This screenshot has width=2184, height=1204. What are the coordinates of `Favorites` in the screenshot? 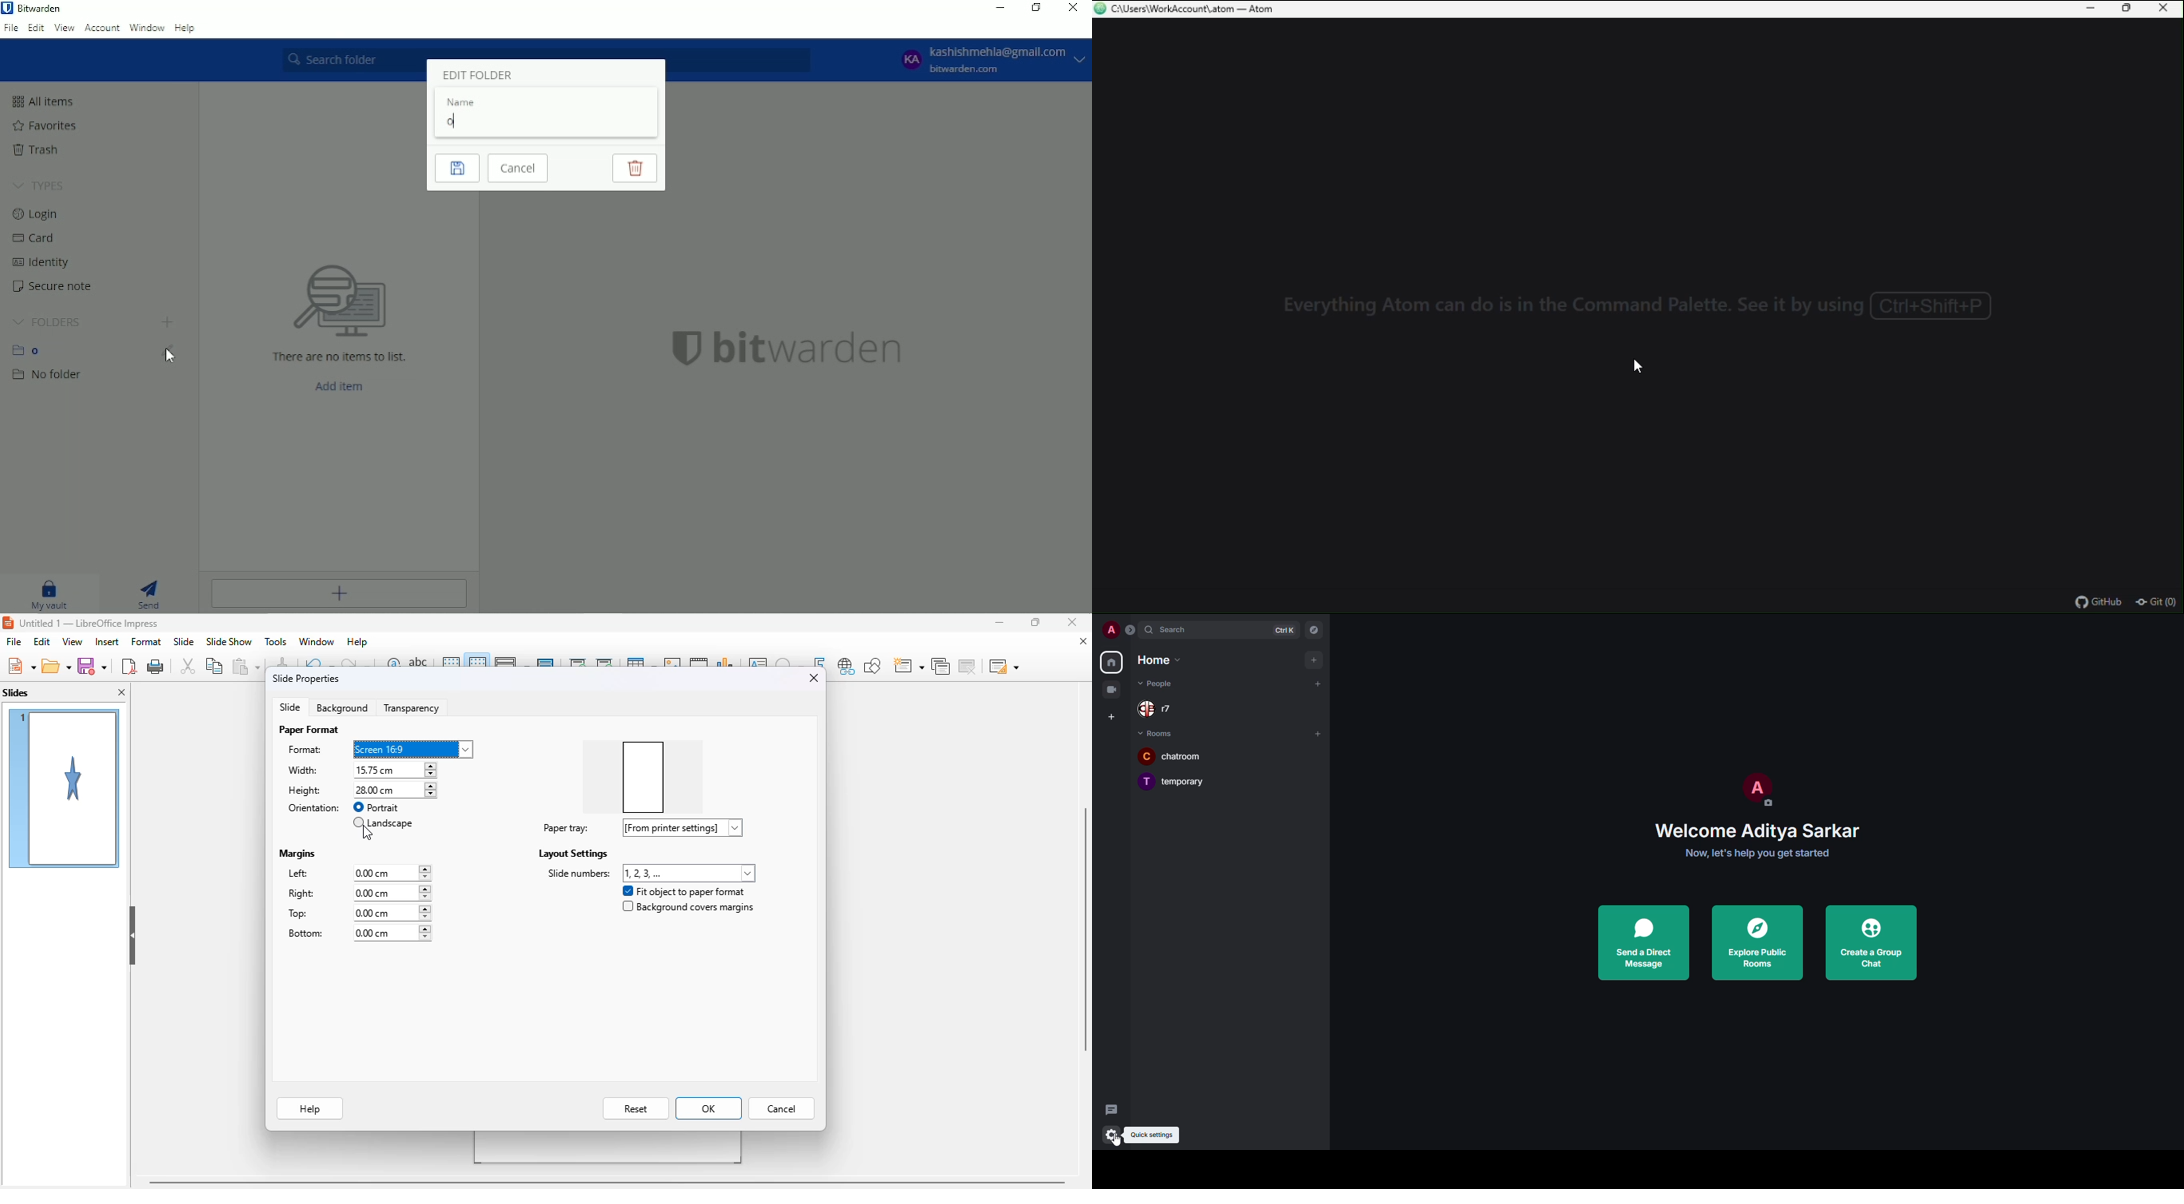 It's located at (43, 126).